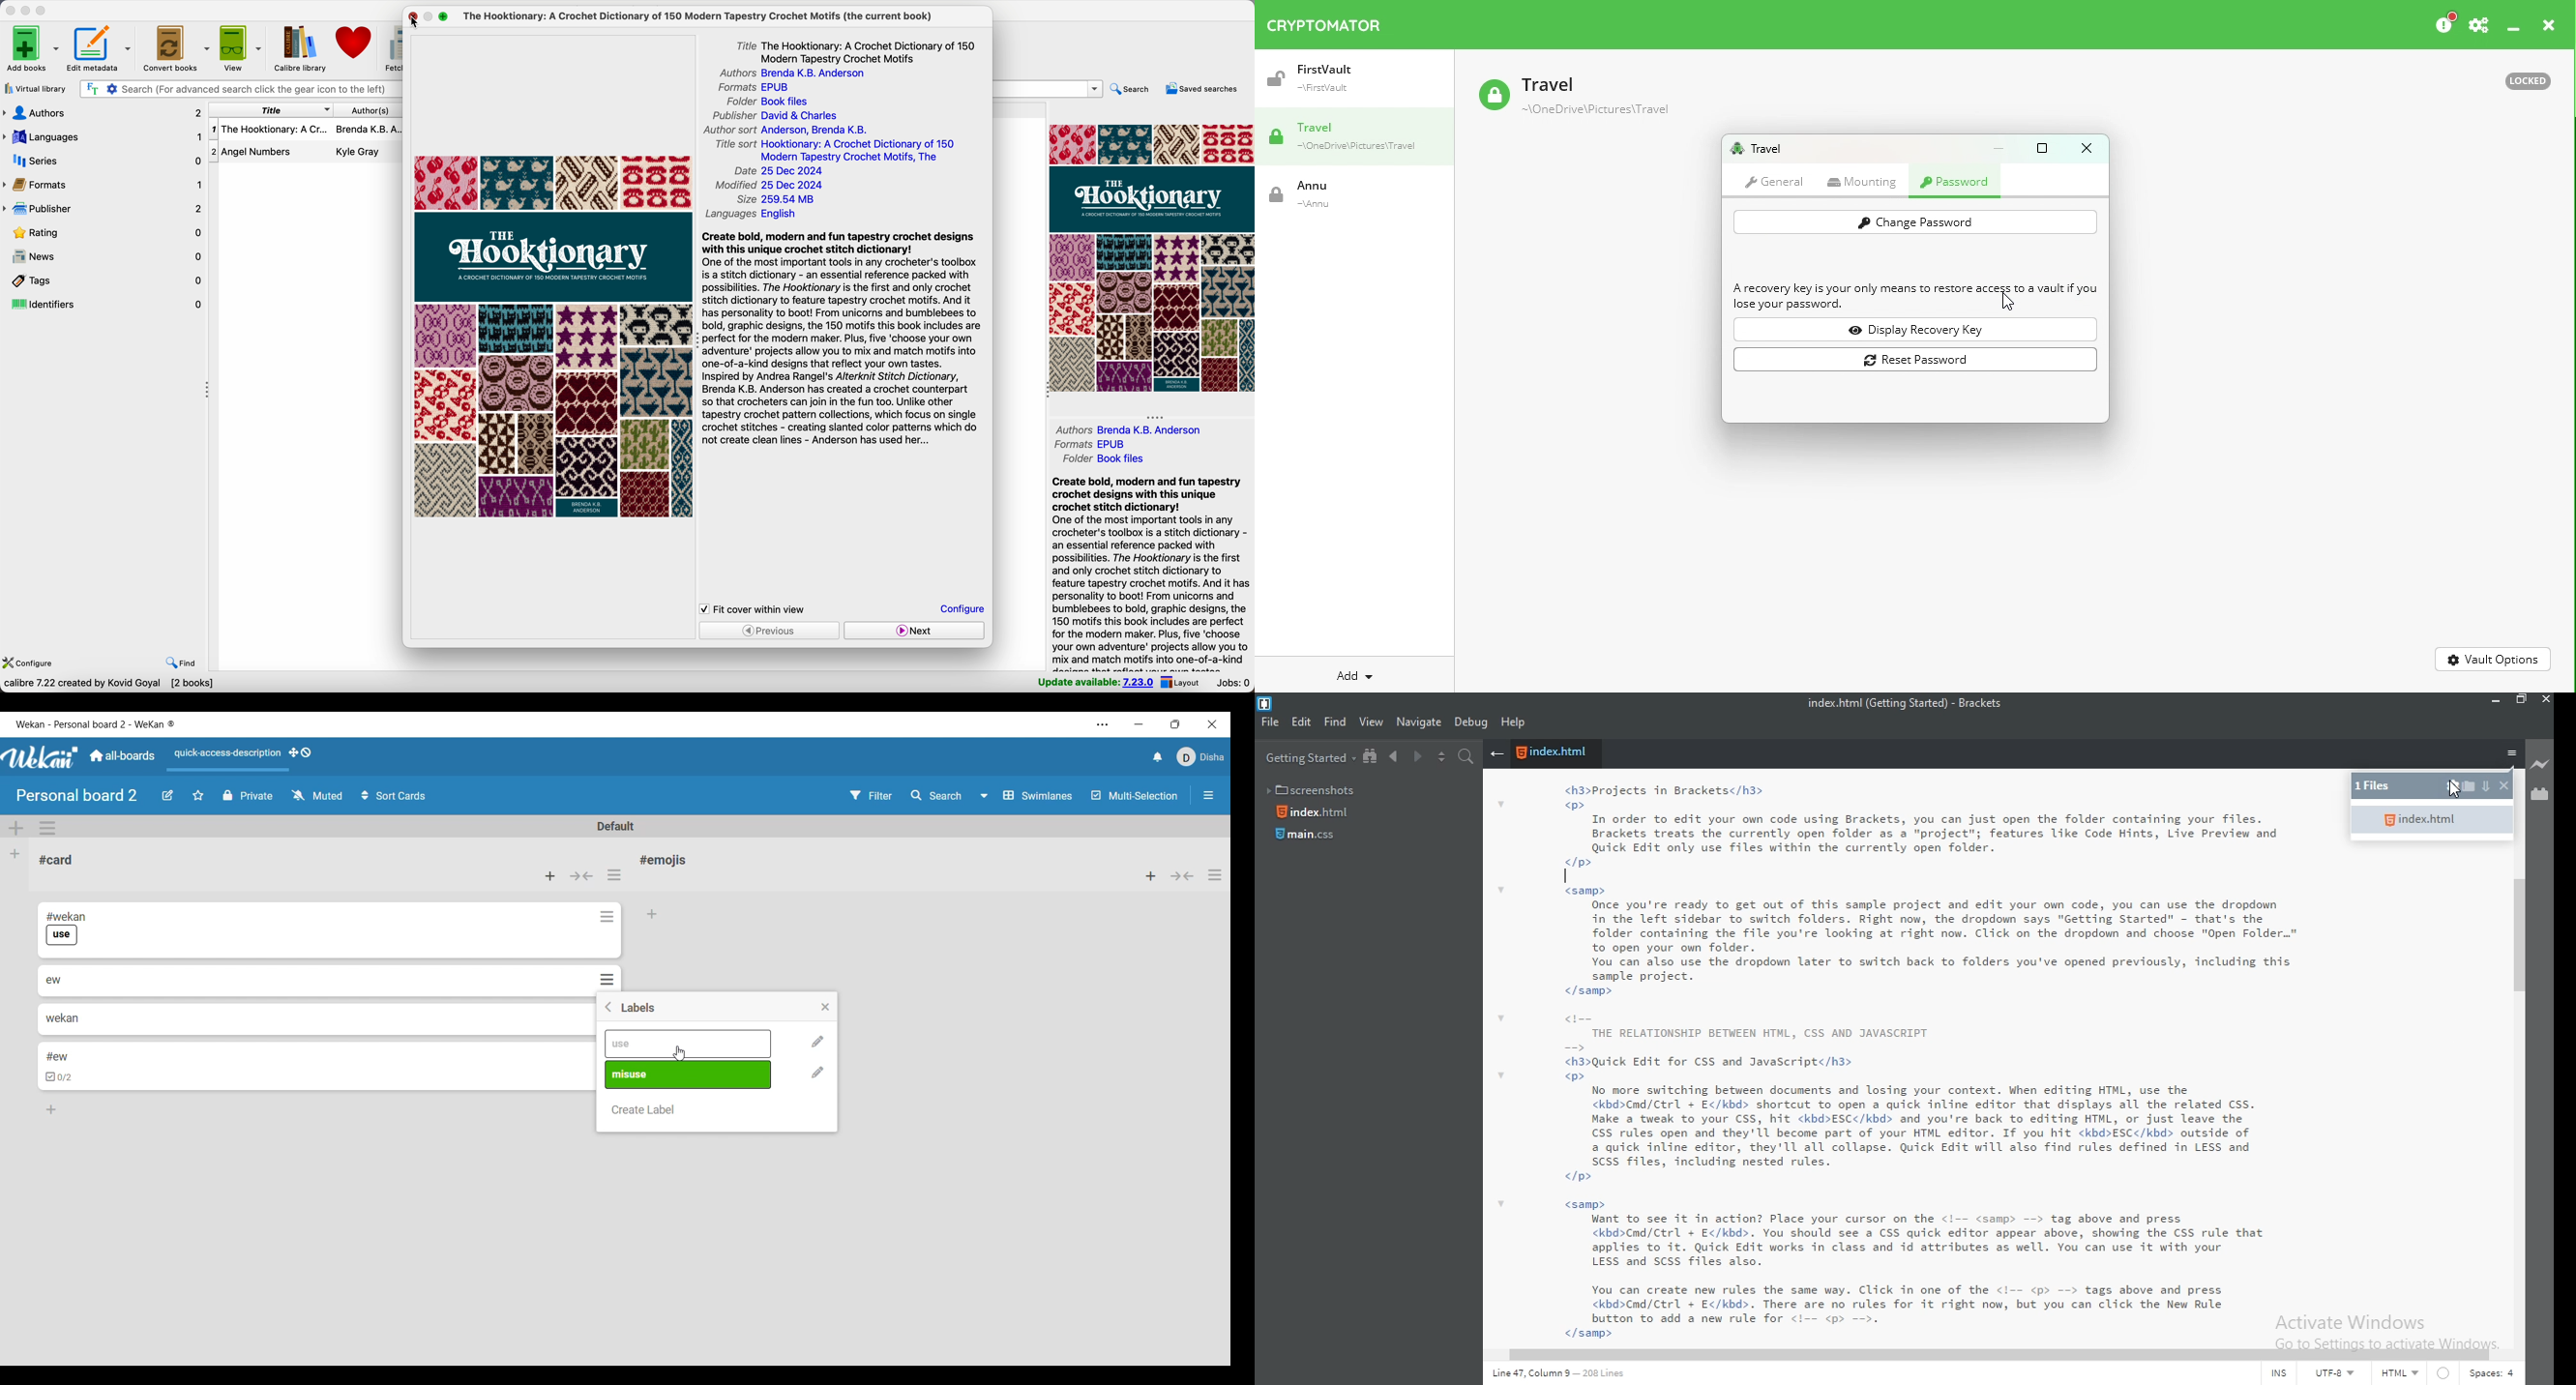  What do you see at coordinates (1418, 722) in the screenshot?
I see `Navigate` at bounding box center [1418, 722].